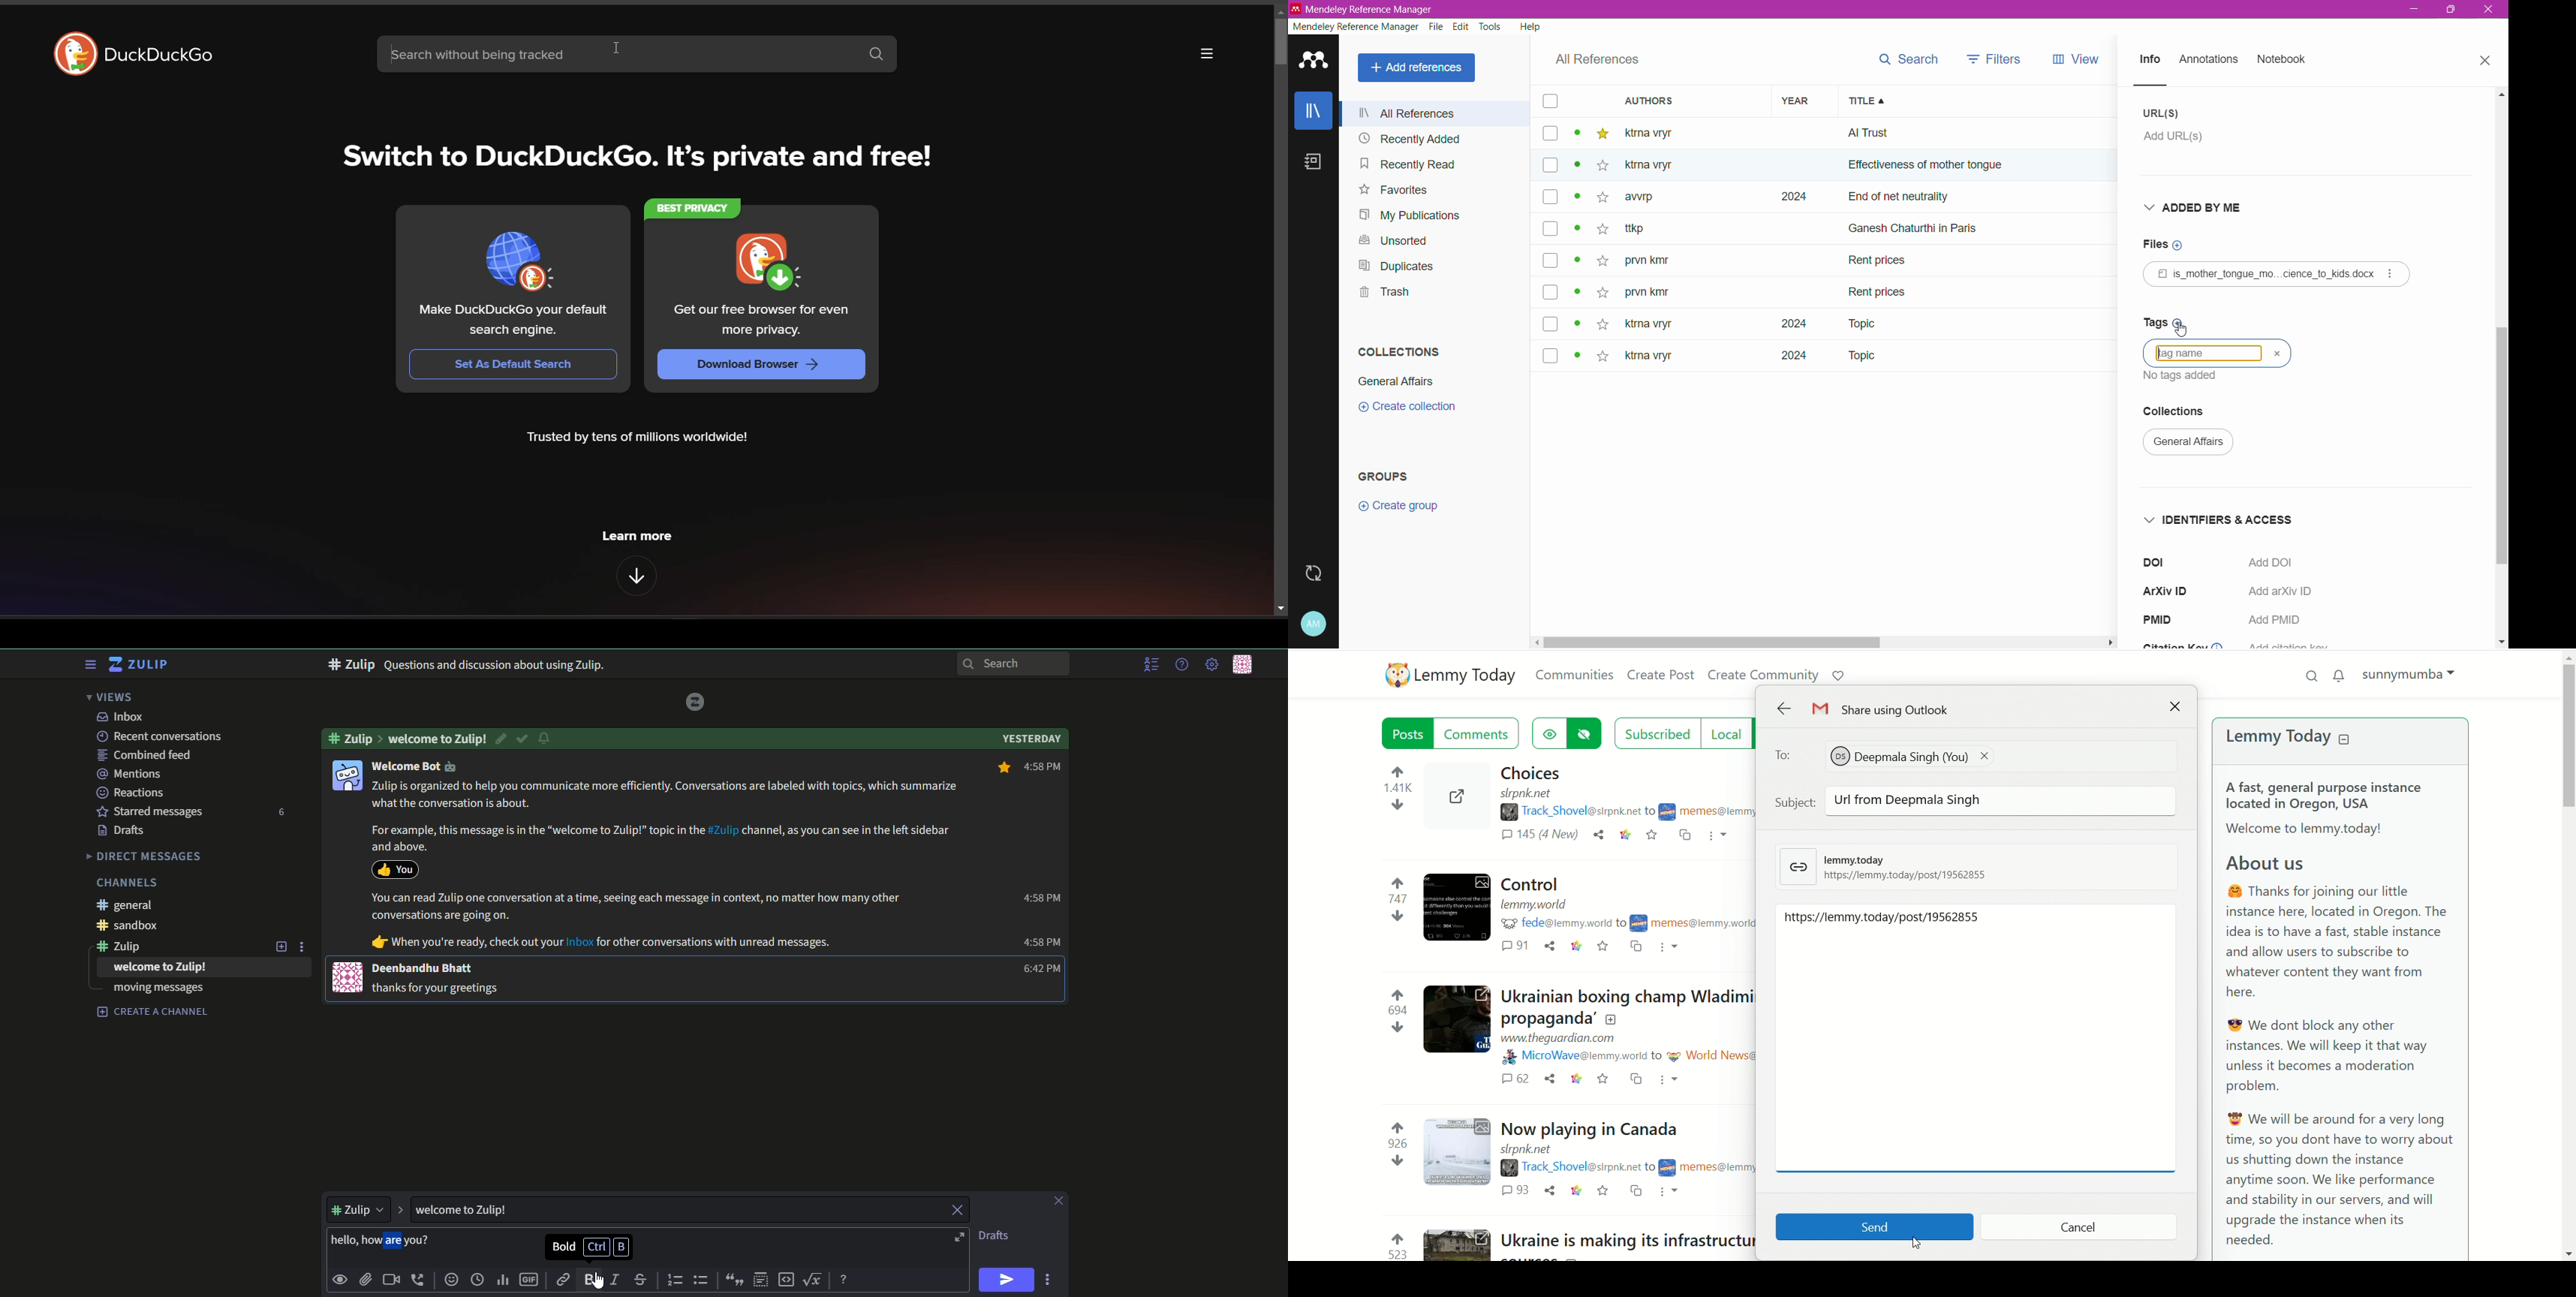 The height and width of the screenshot is (1316, 2576). What do you see at coordinates (845, 1277) in the screenshot?
I see `message formatting` at bounding box center [845, 1277].